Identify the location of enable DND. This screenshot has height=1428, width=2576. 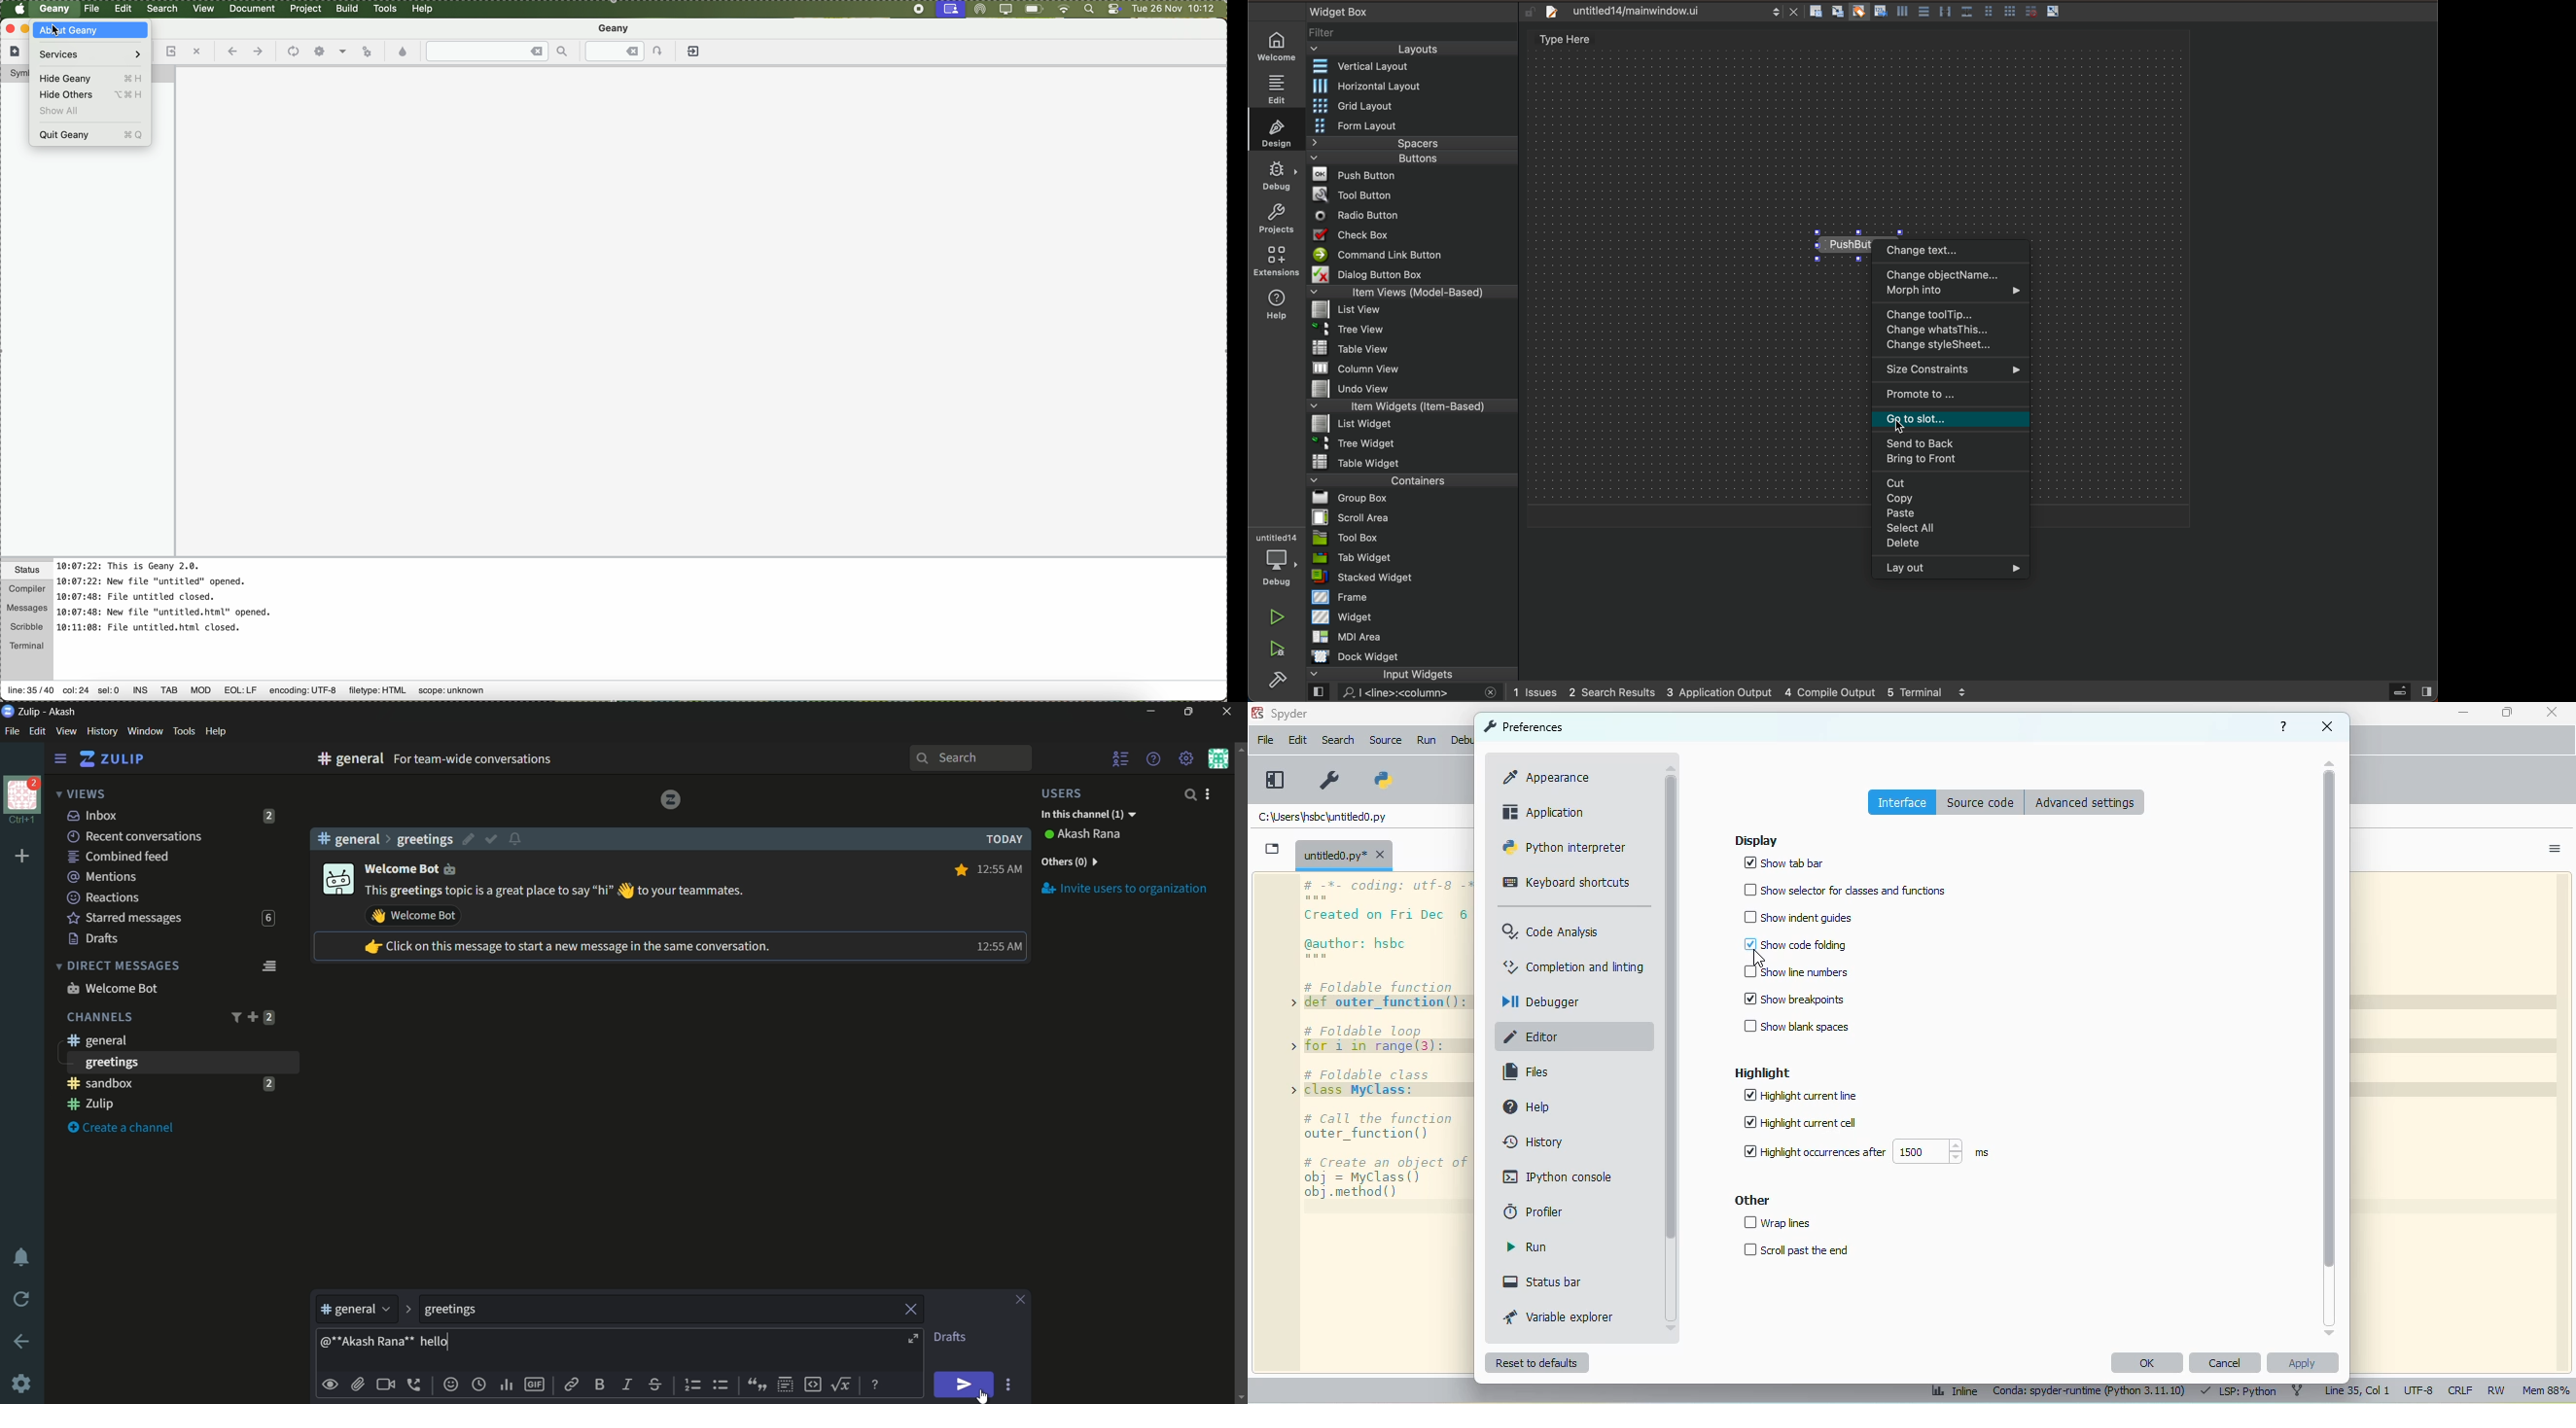
(21, 1258).